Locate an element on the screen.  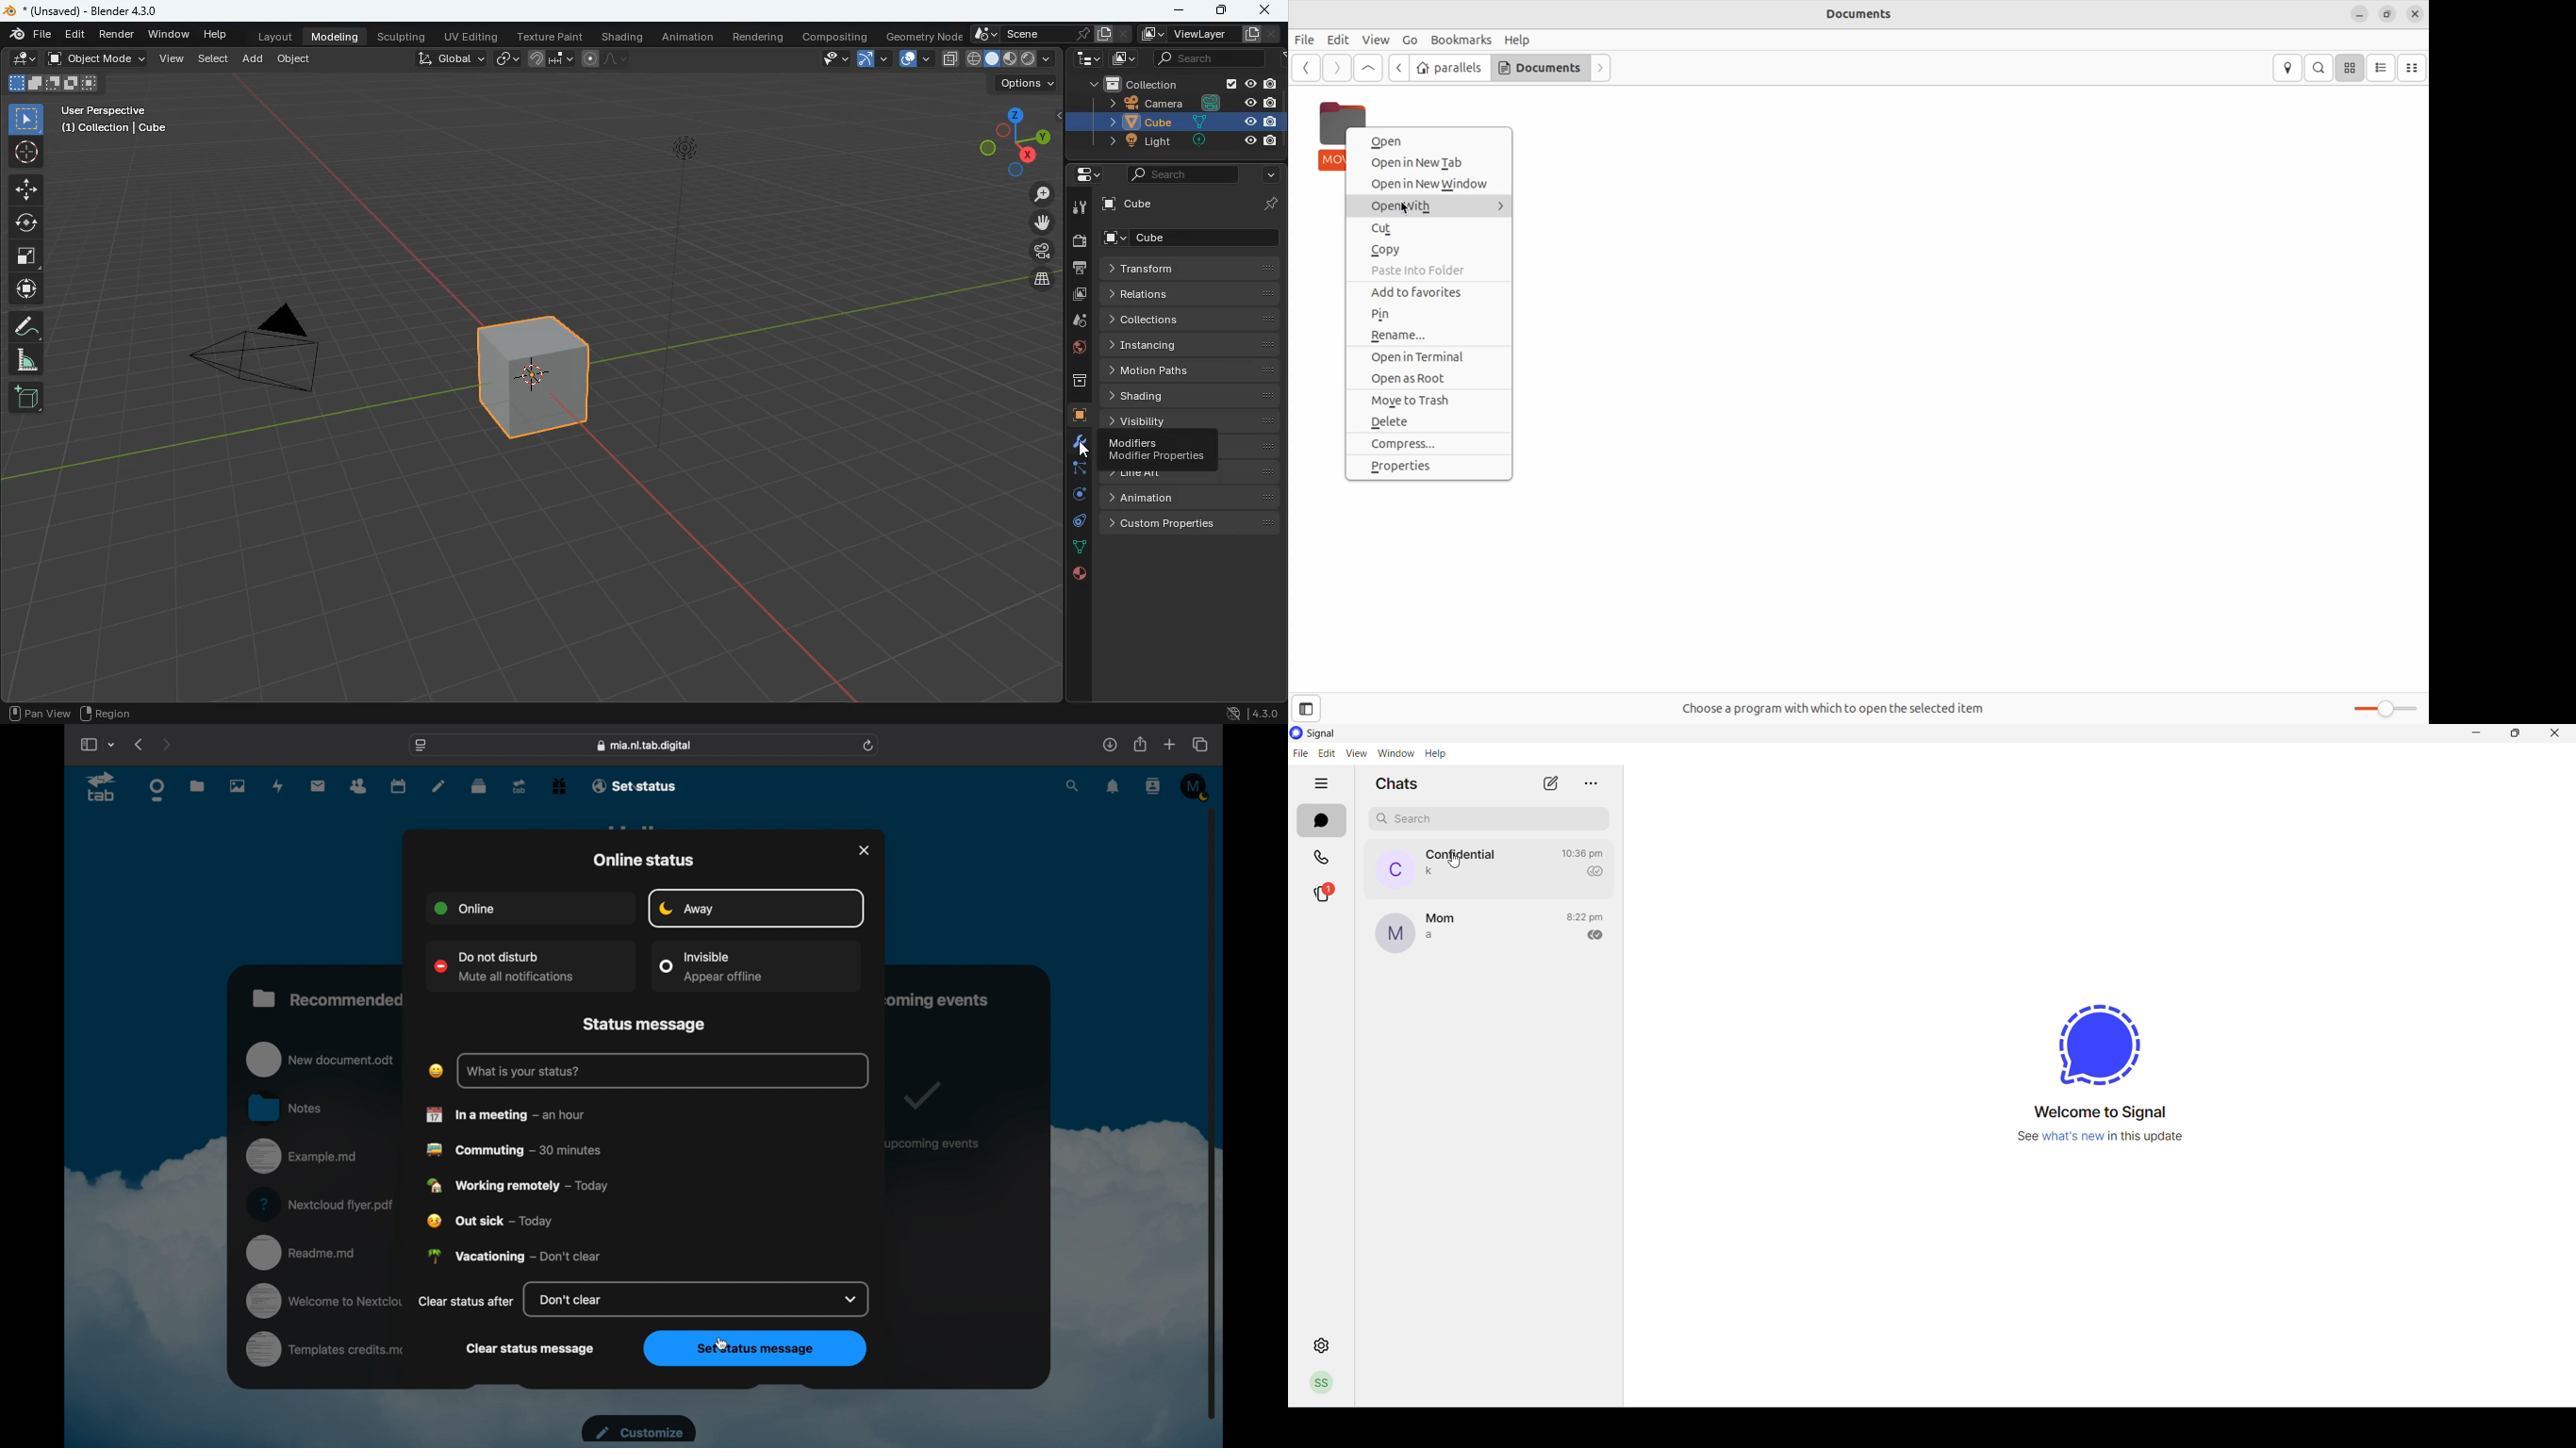
last message time is located at coordinates (1588, 918).